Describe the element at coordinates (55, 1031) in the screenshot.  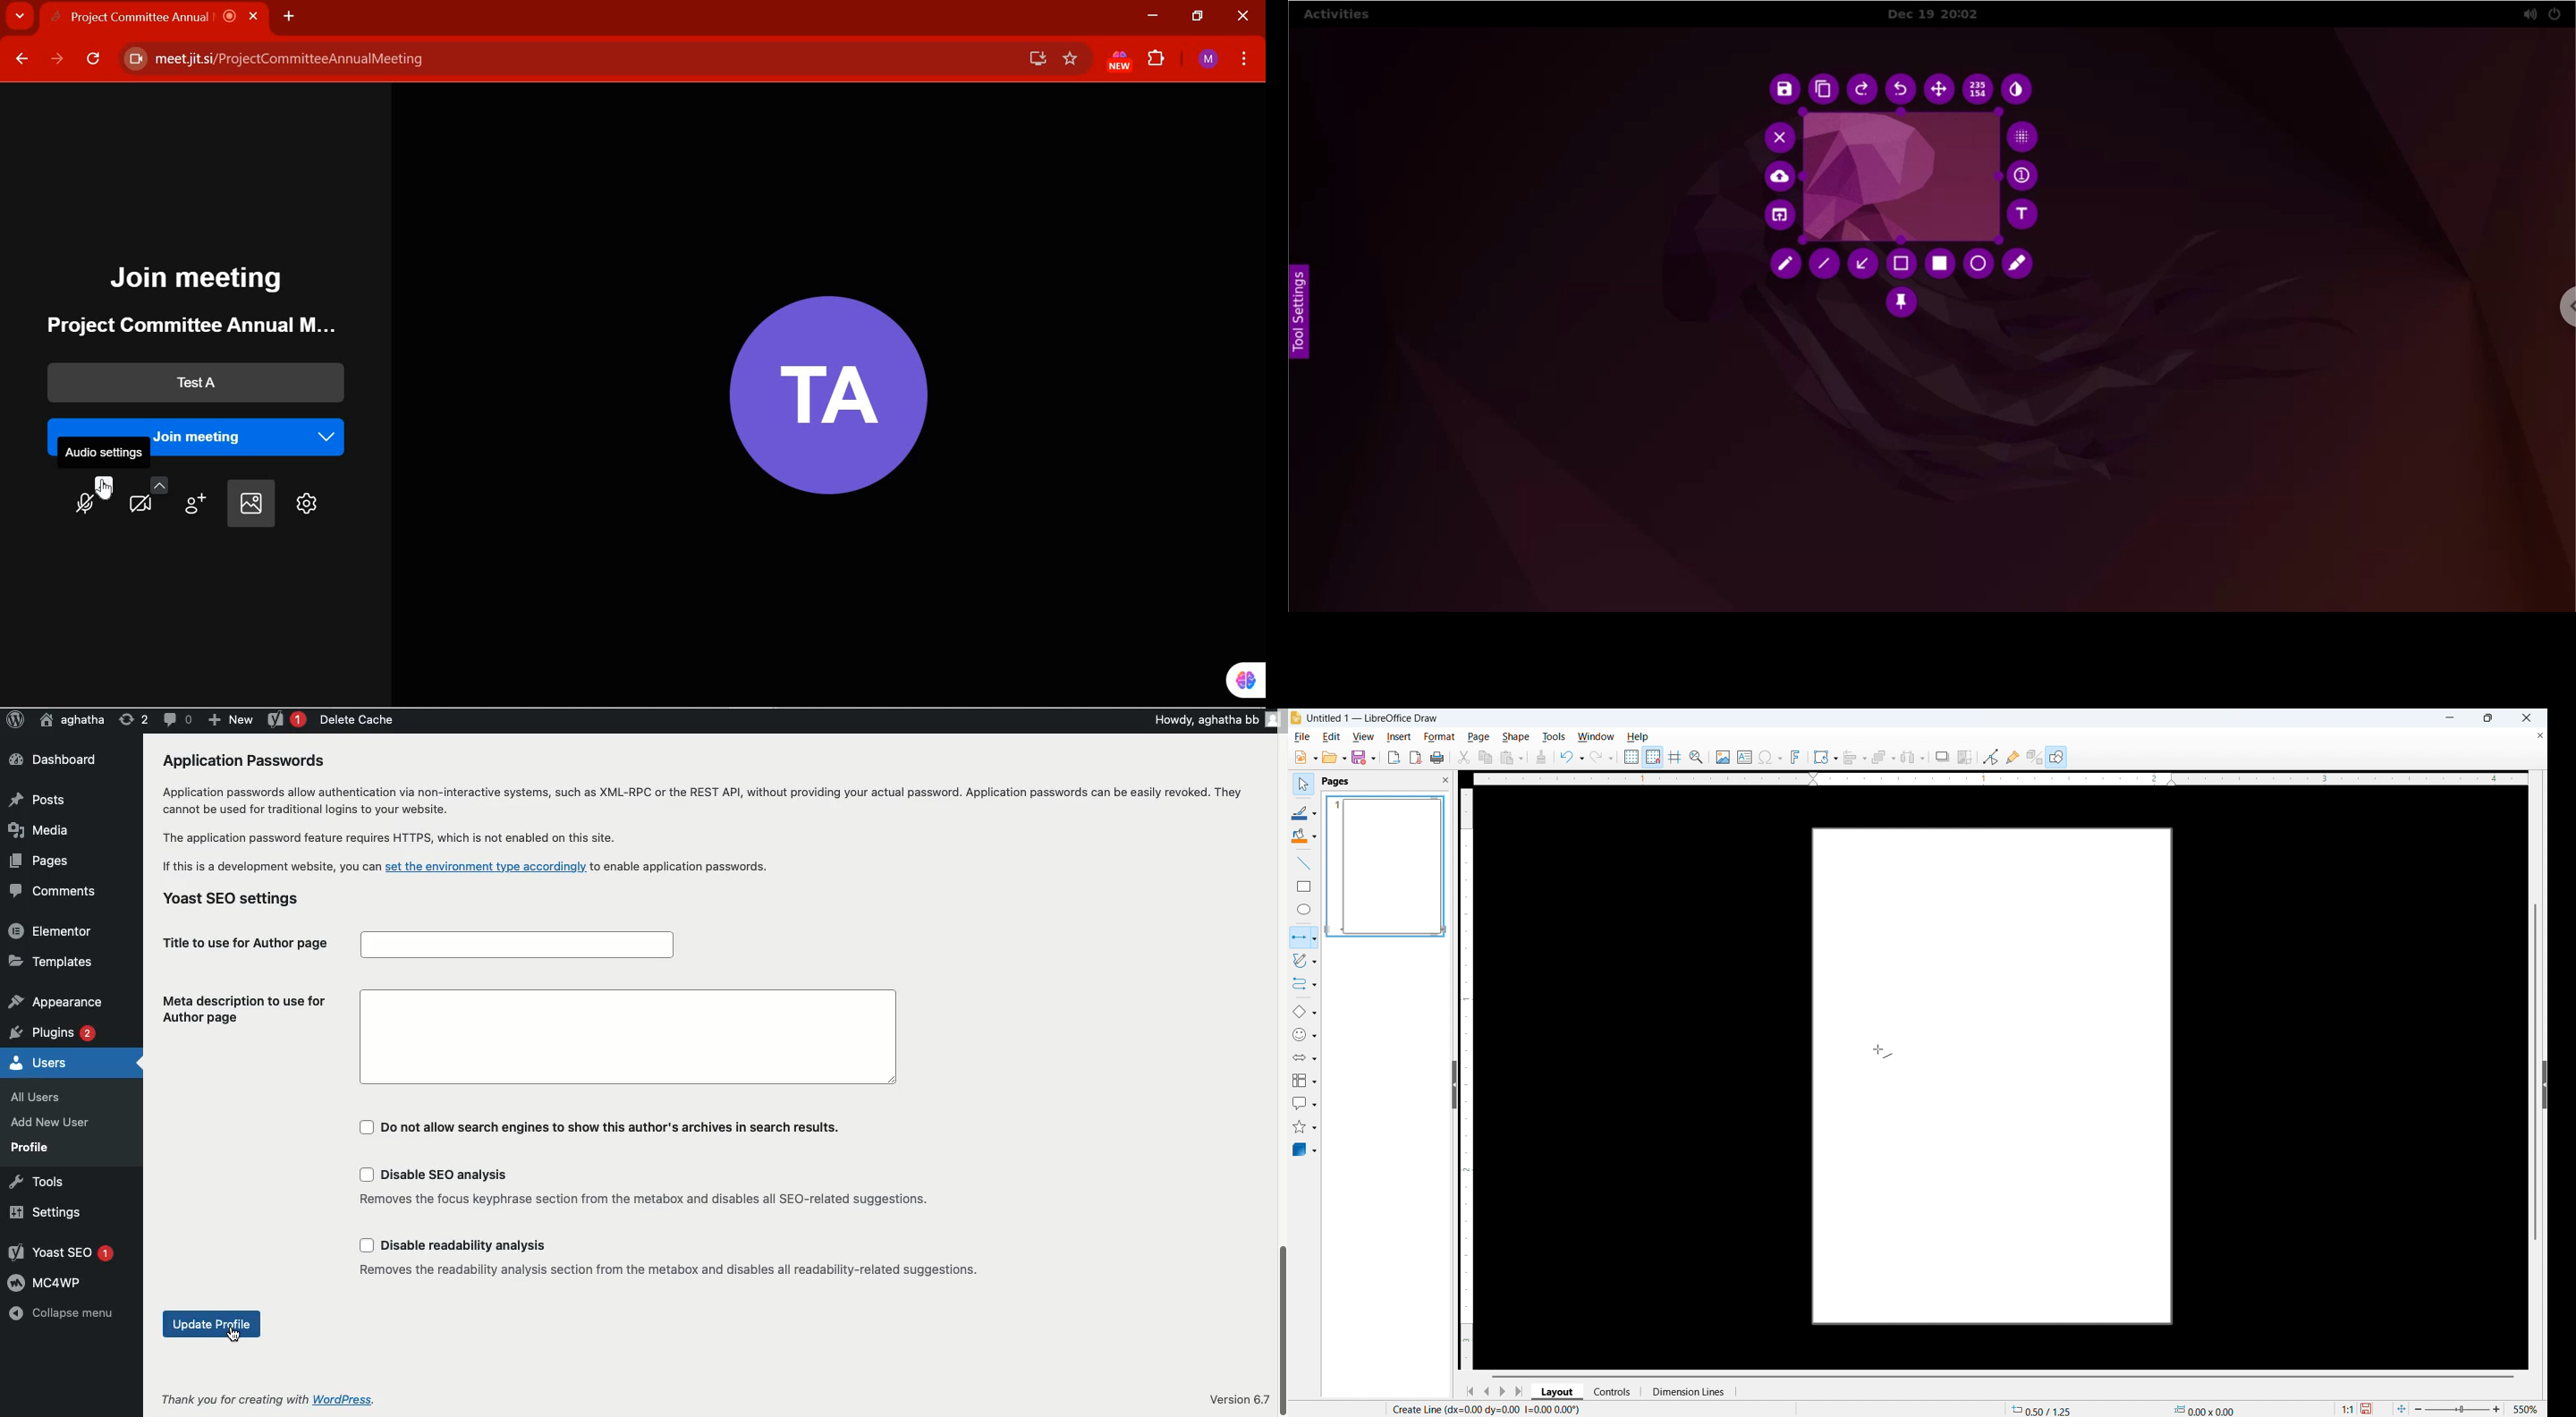
I see `Plugins` at that location.